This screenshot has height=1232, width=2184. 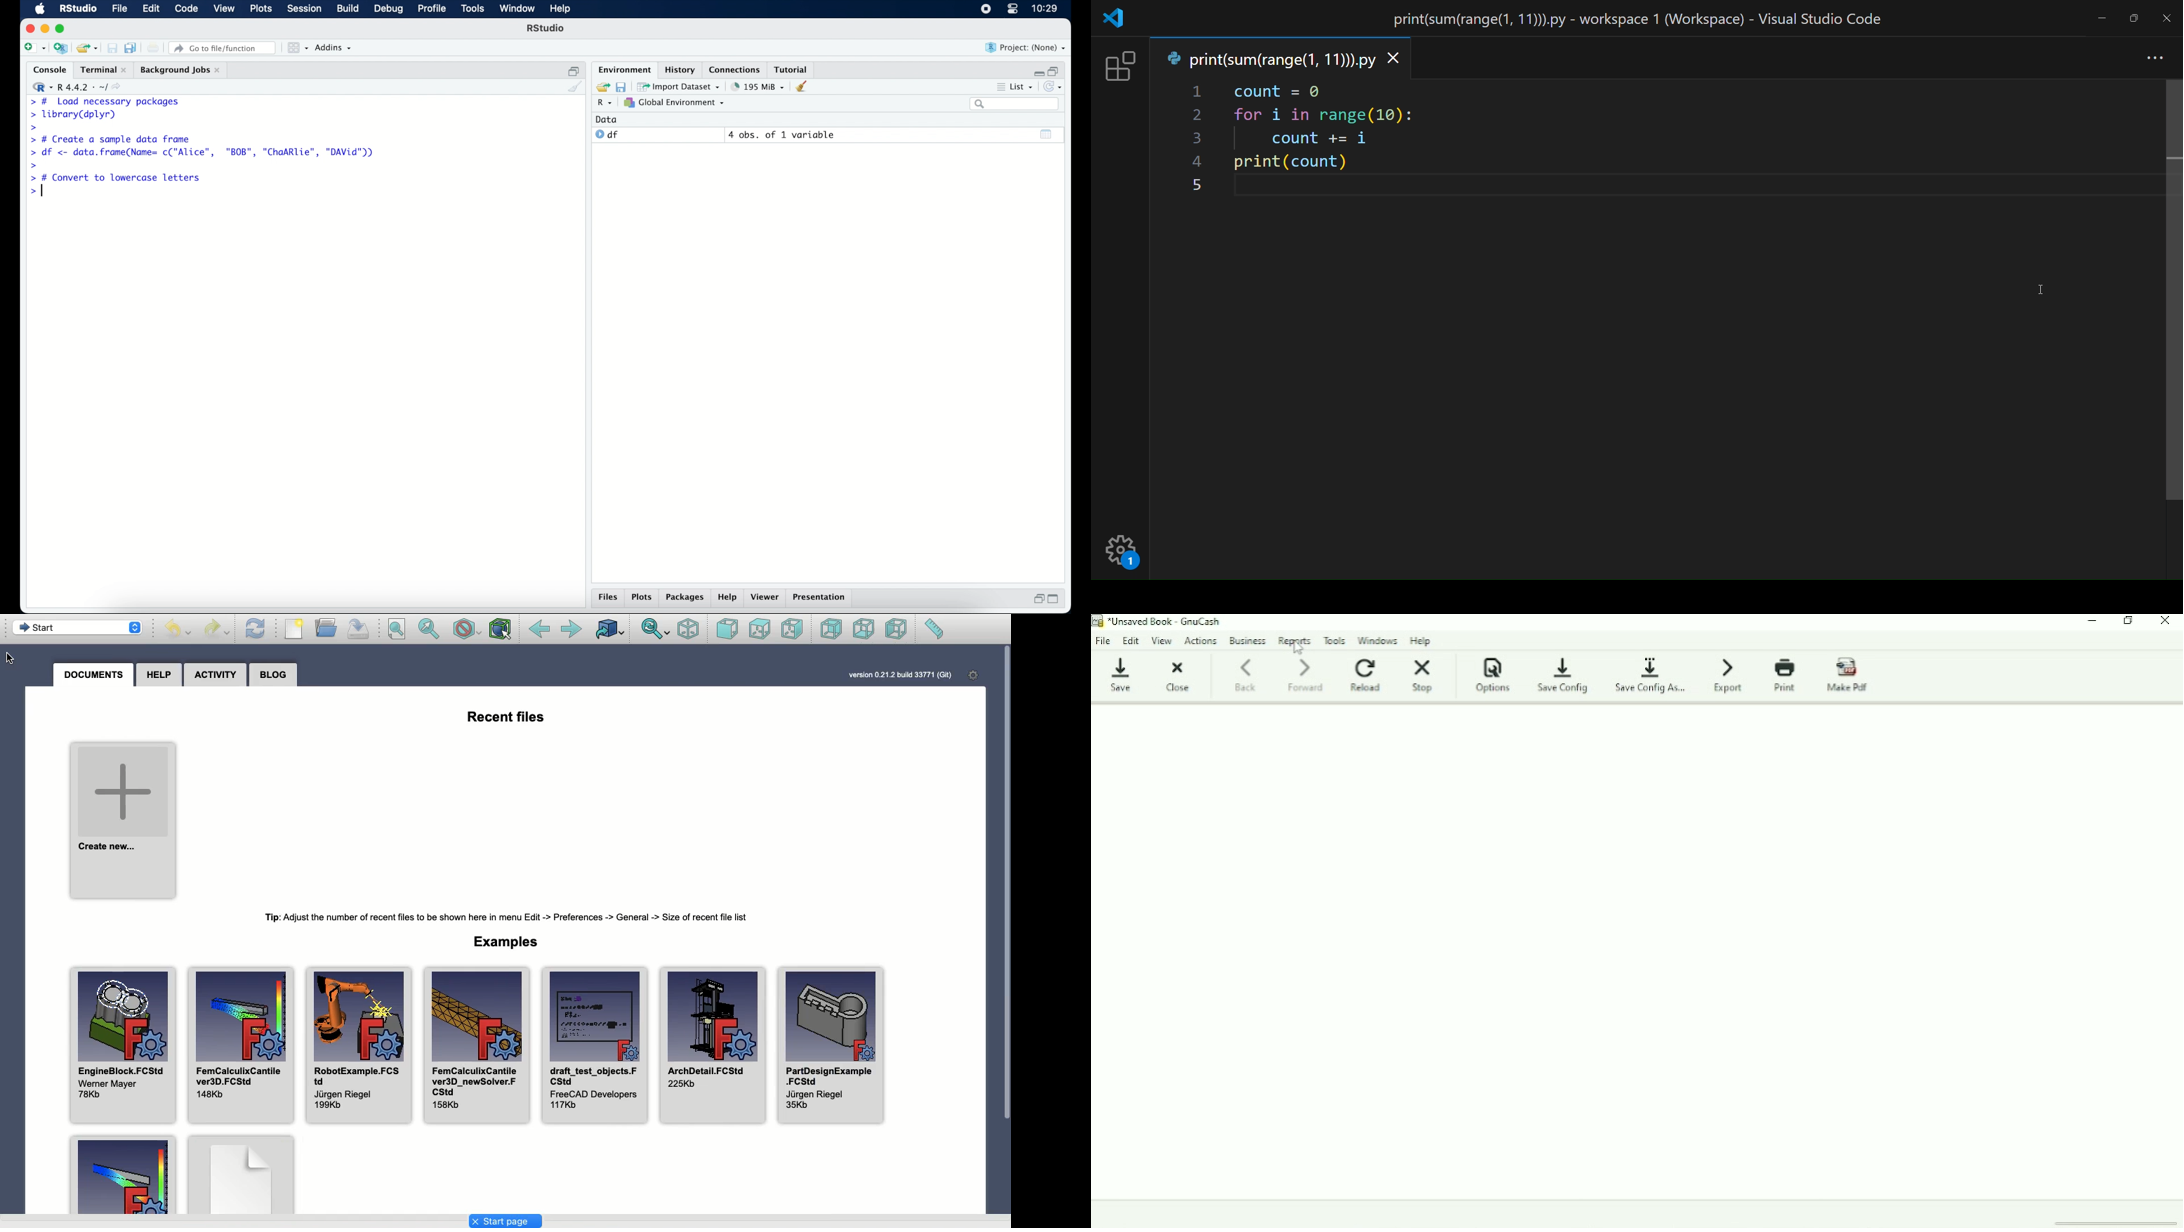 What do you see at coordinates (714, 1045) in the screenshot?
I see `ArchDetail.FCStd` at bounding box center [714, 1045].